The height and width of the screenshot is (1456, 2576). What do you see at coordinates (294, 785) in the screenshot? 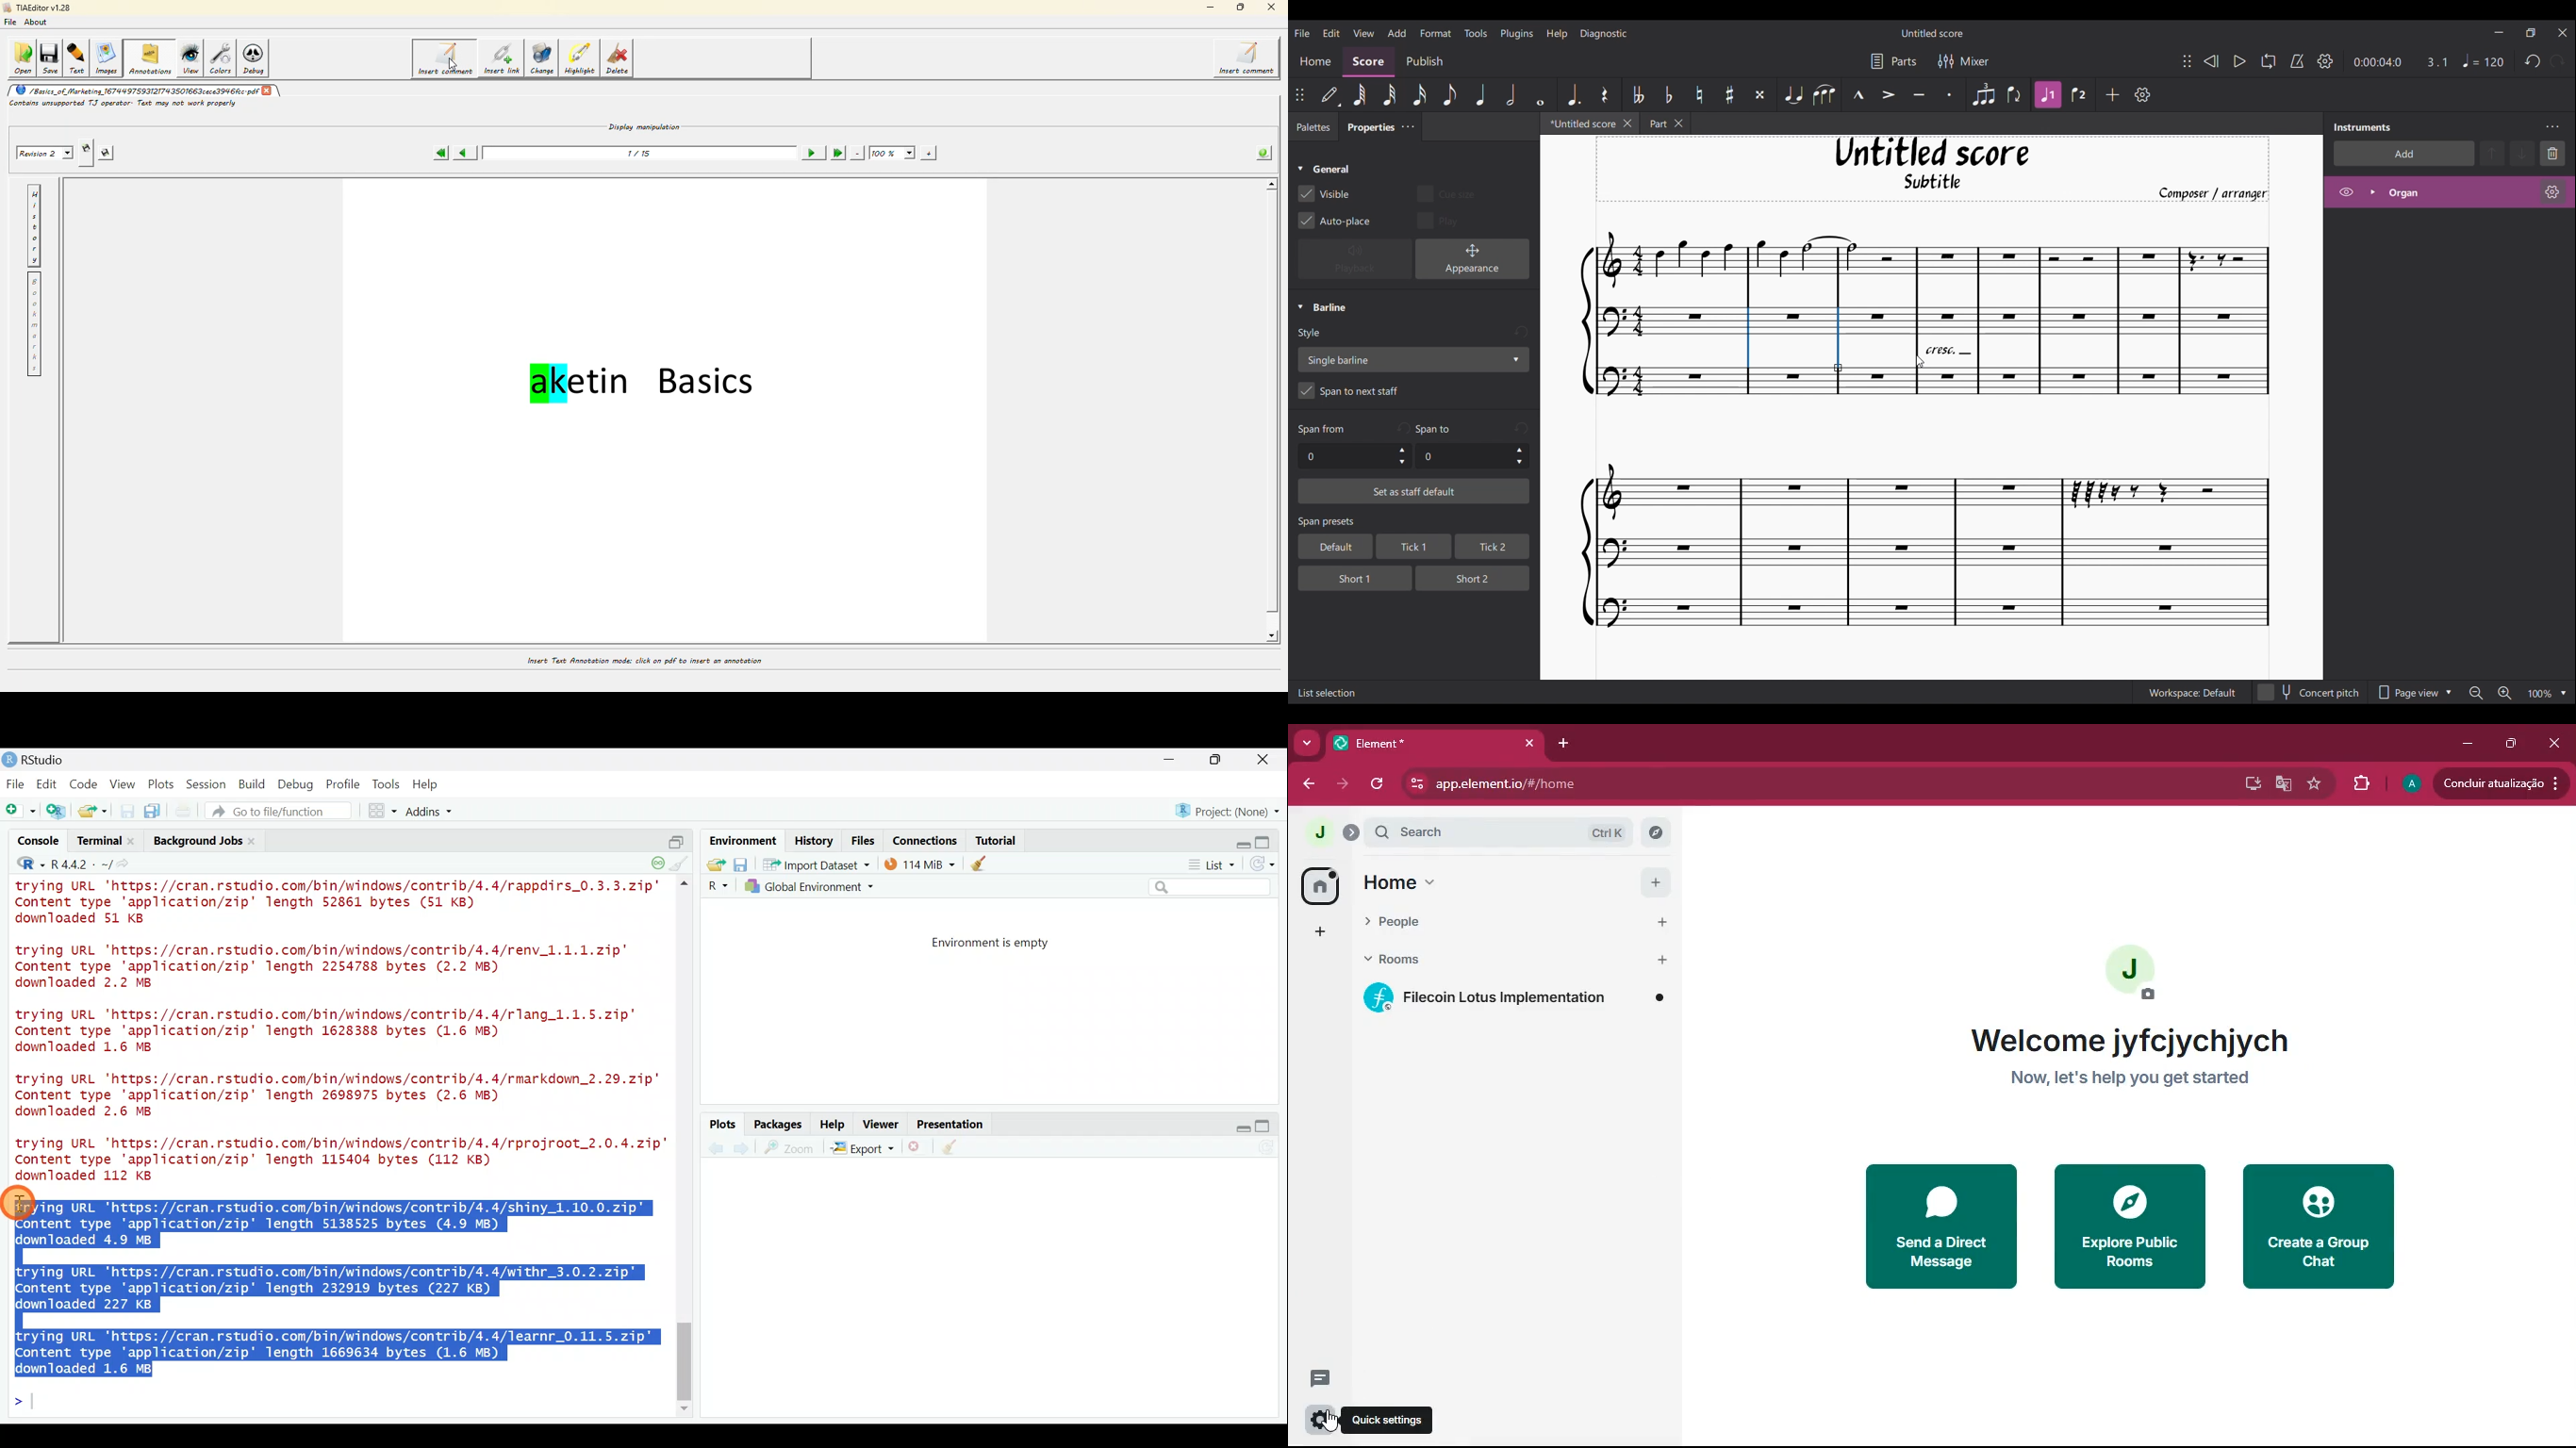
I see `Debug` at bounding box center [294, 785].